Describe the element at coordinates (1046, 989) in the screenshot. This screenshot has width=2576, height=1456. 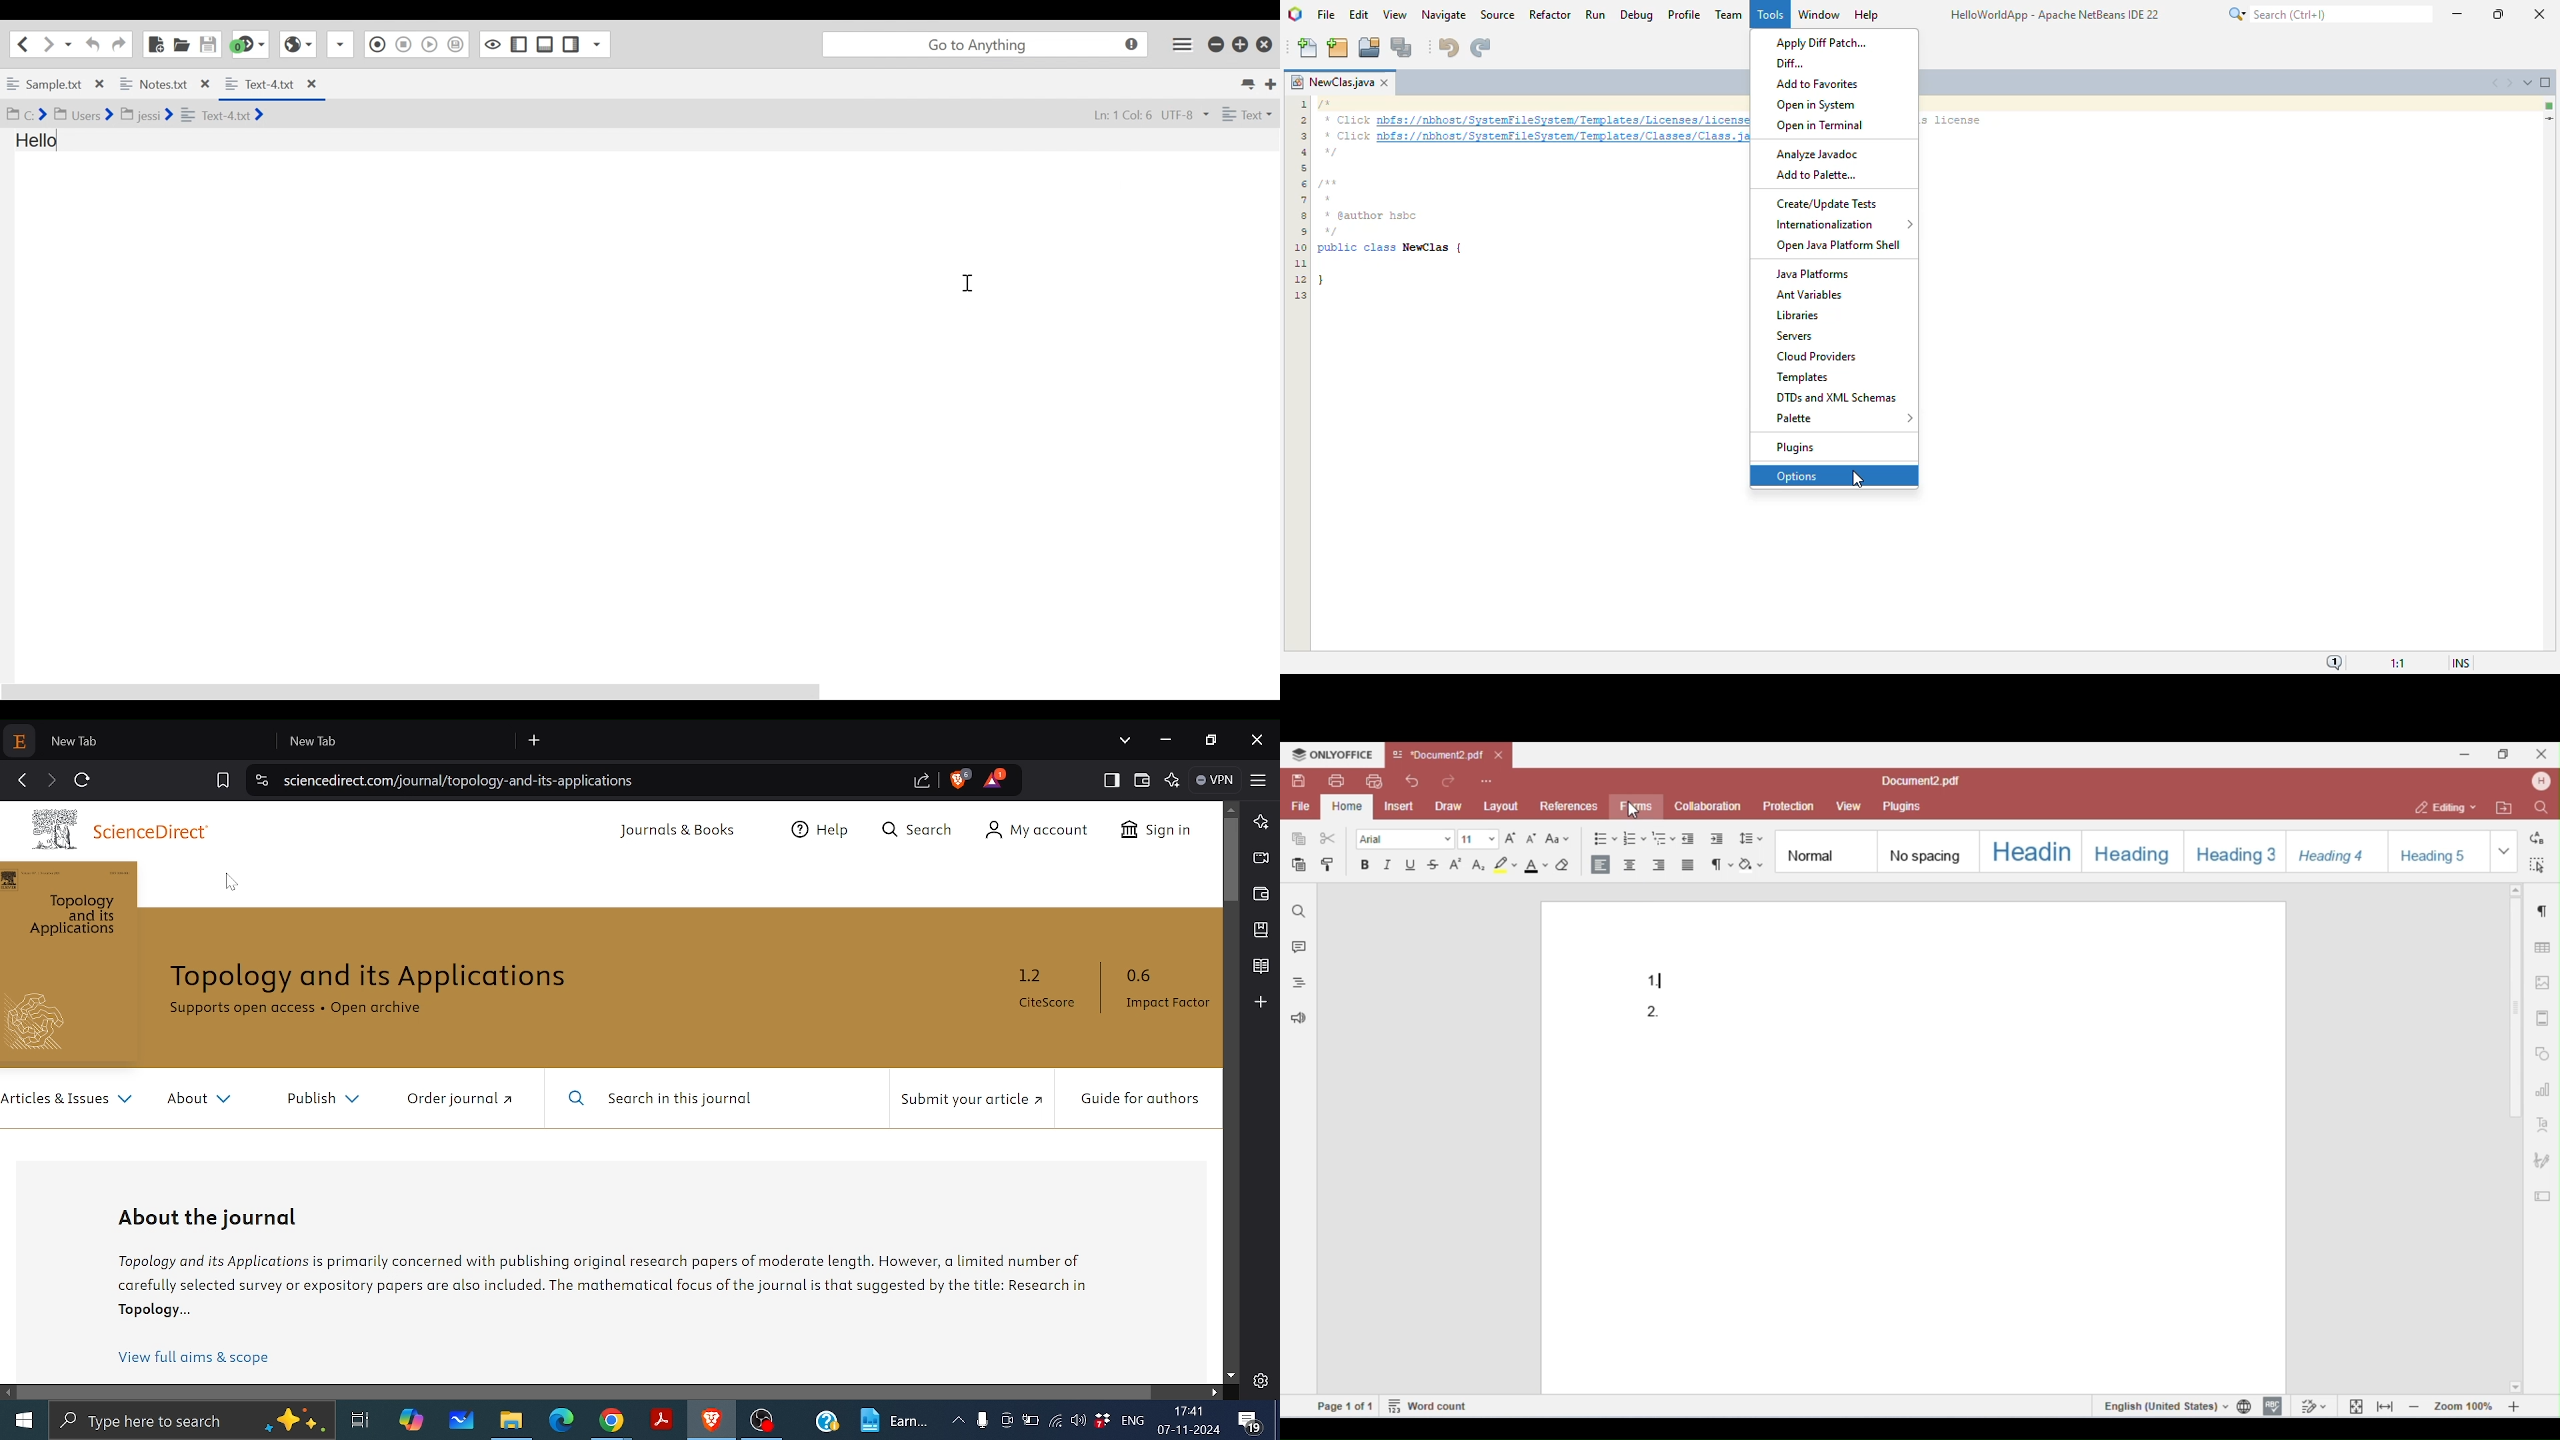
I see `12
Citescore.` at that location.